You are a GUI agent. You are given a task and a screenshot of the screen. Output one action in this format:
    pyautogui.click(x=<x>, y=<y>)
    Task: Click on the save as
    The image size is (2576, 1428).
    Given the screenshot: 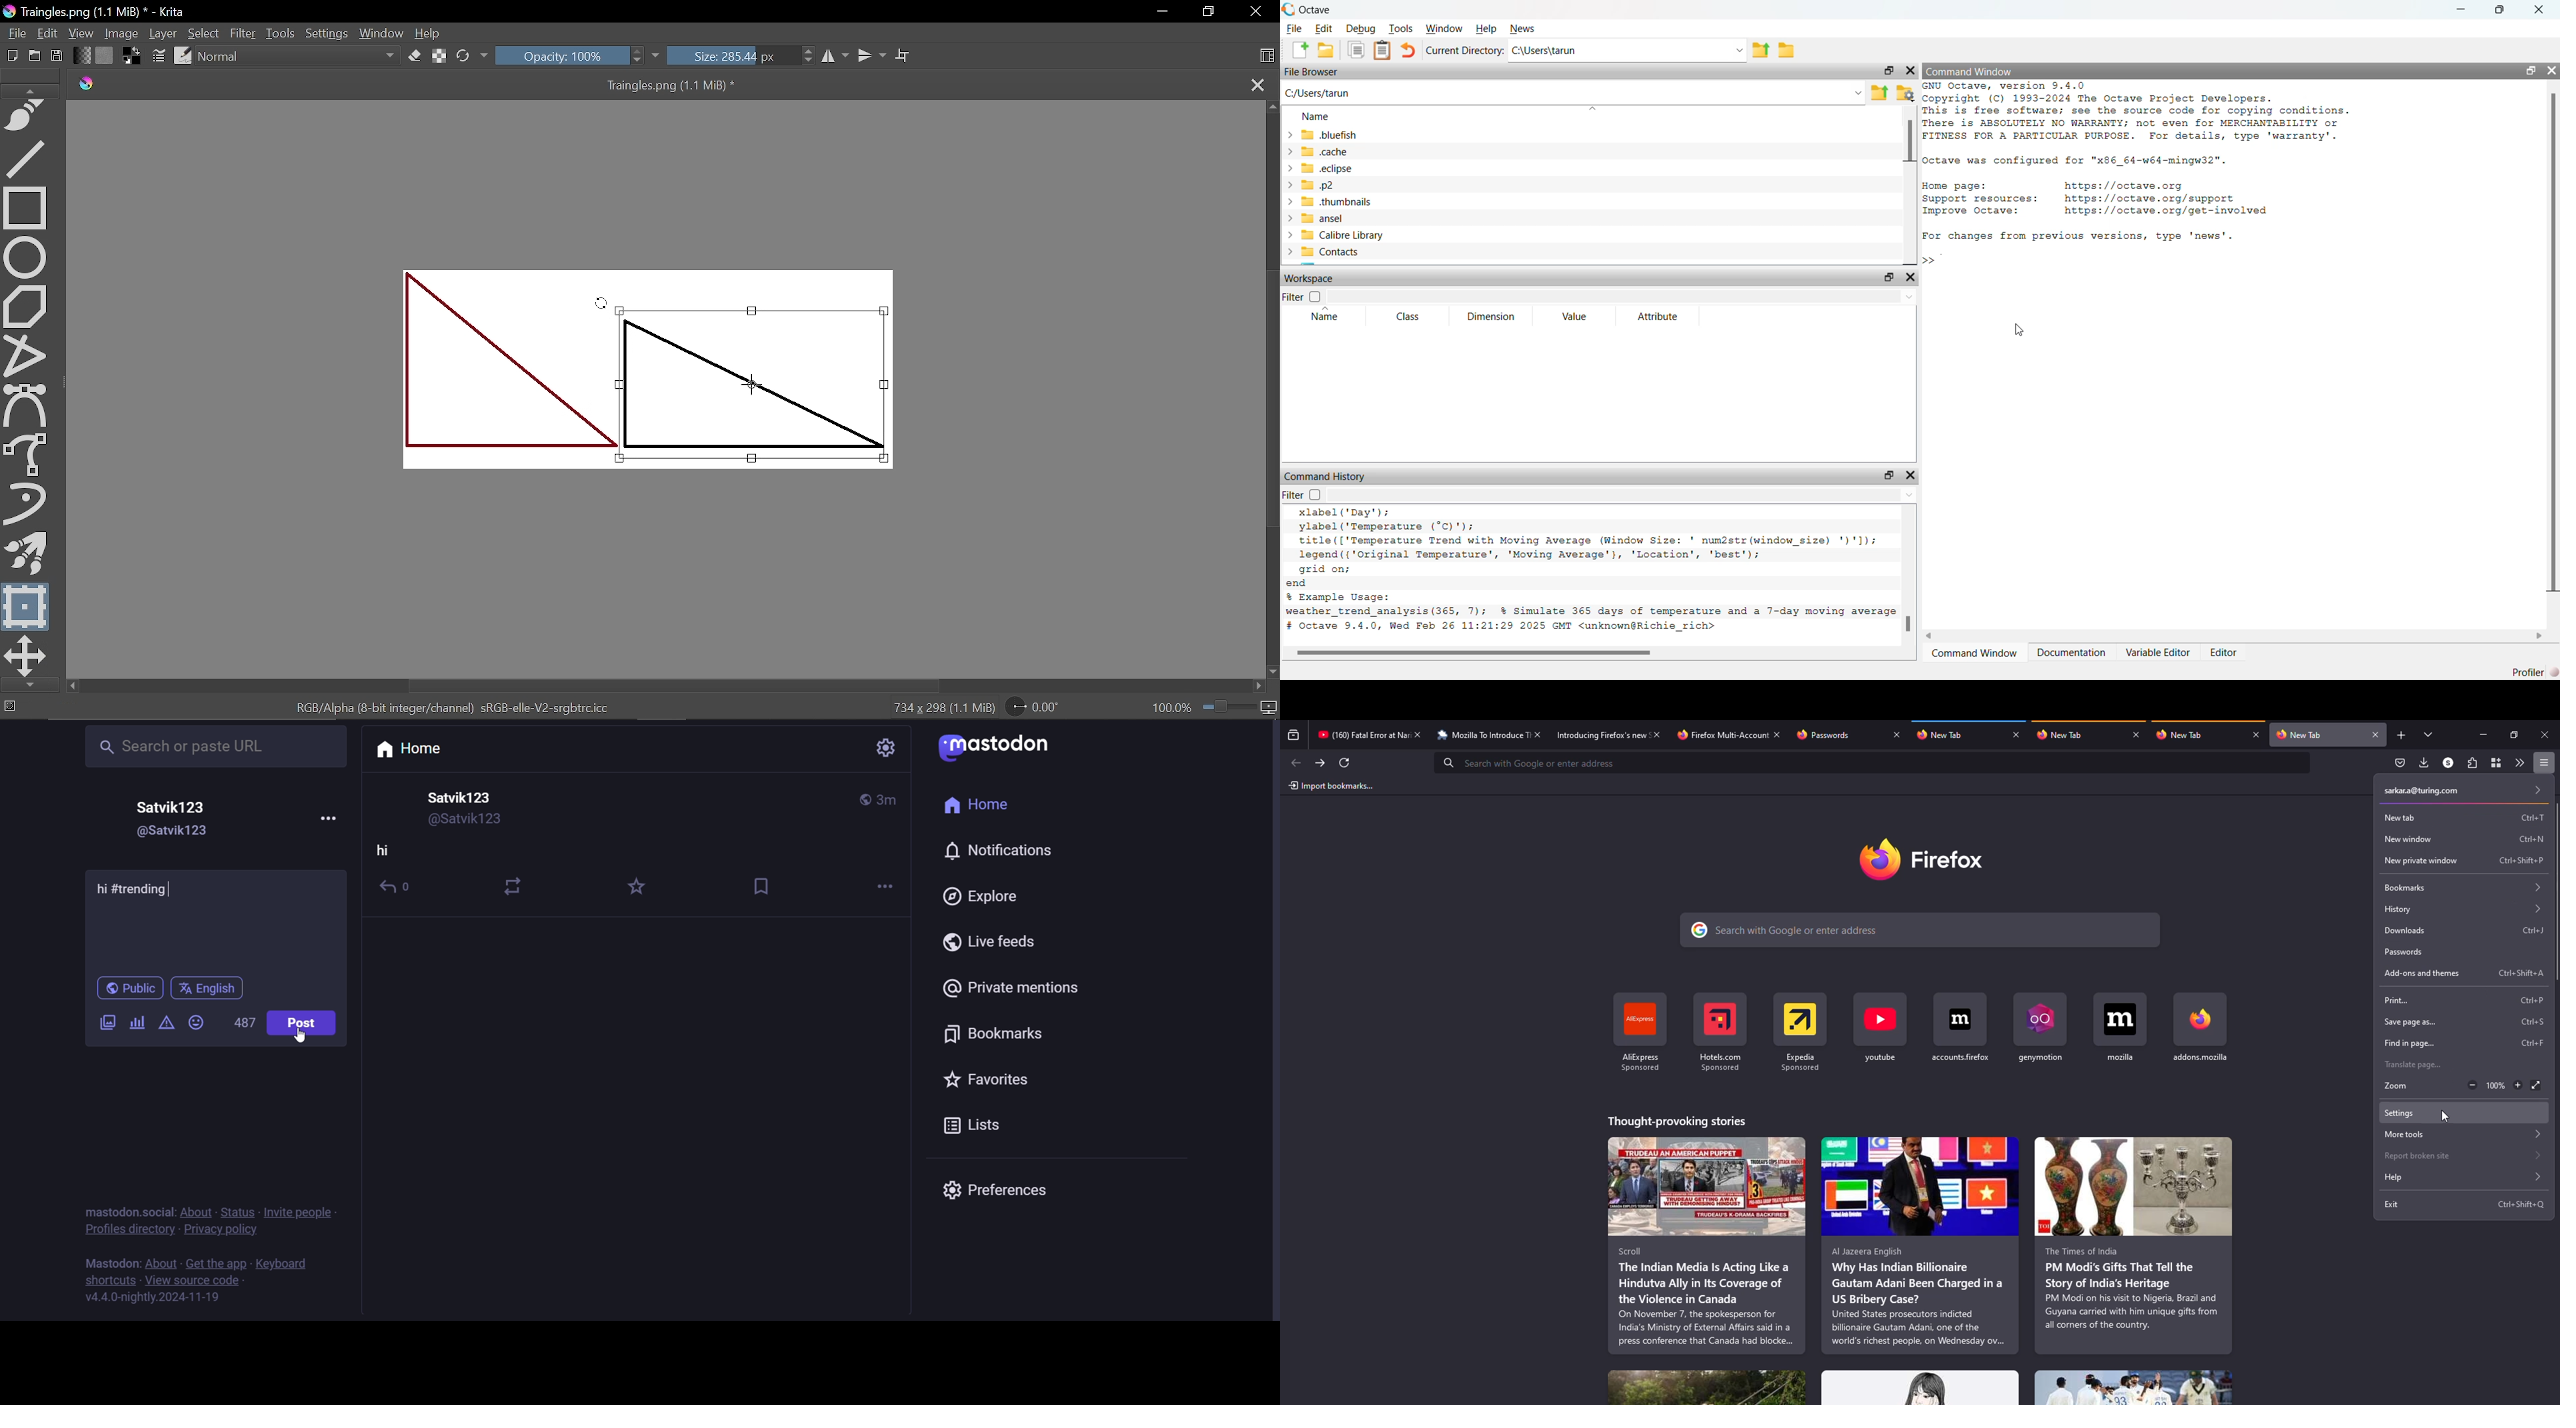 What is the action you would take?
    pyautogui.click(x=1326, y=49)
    